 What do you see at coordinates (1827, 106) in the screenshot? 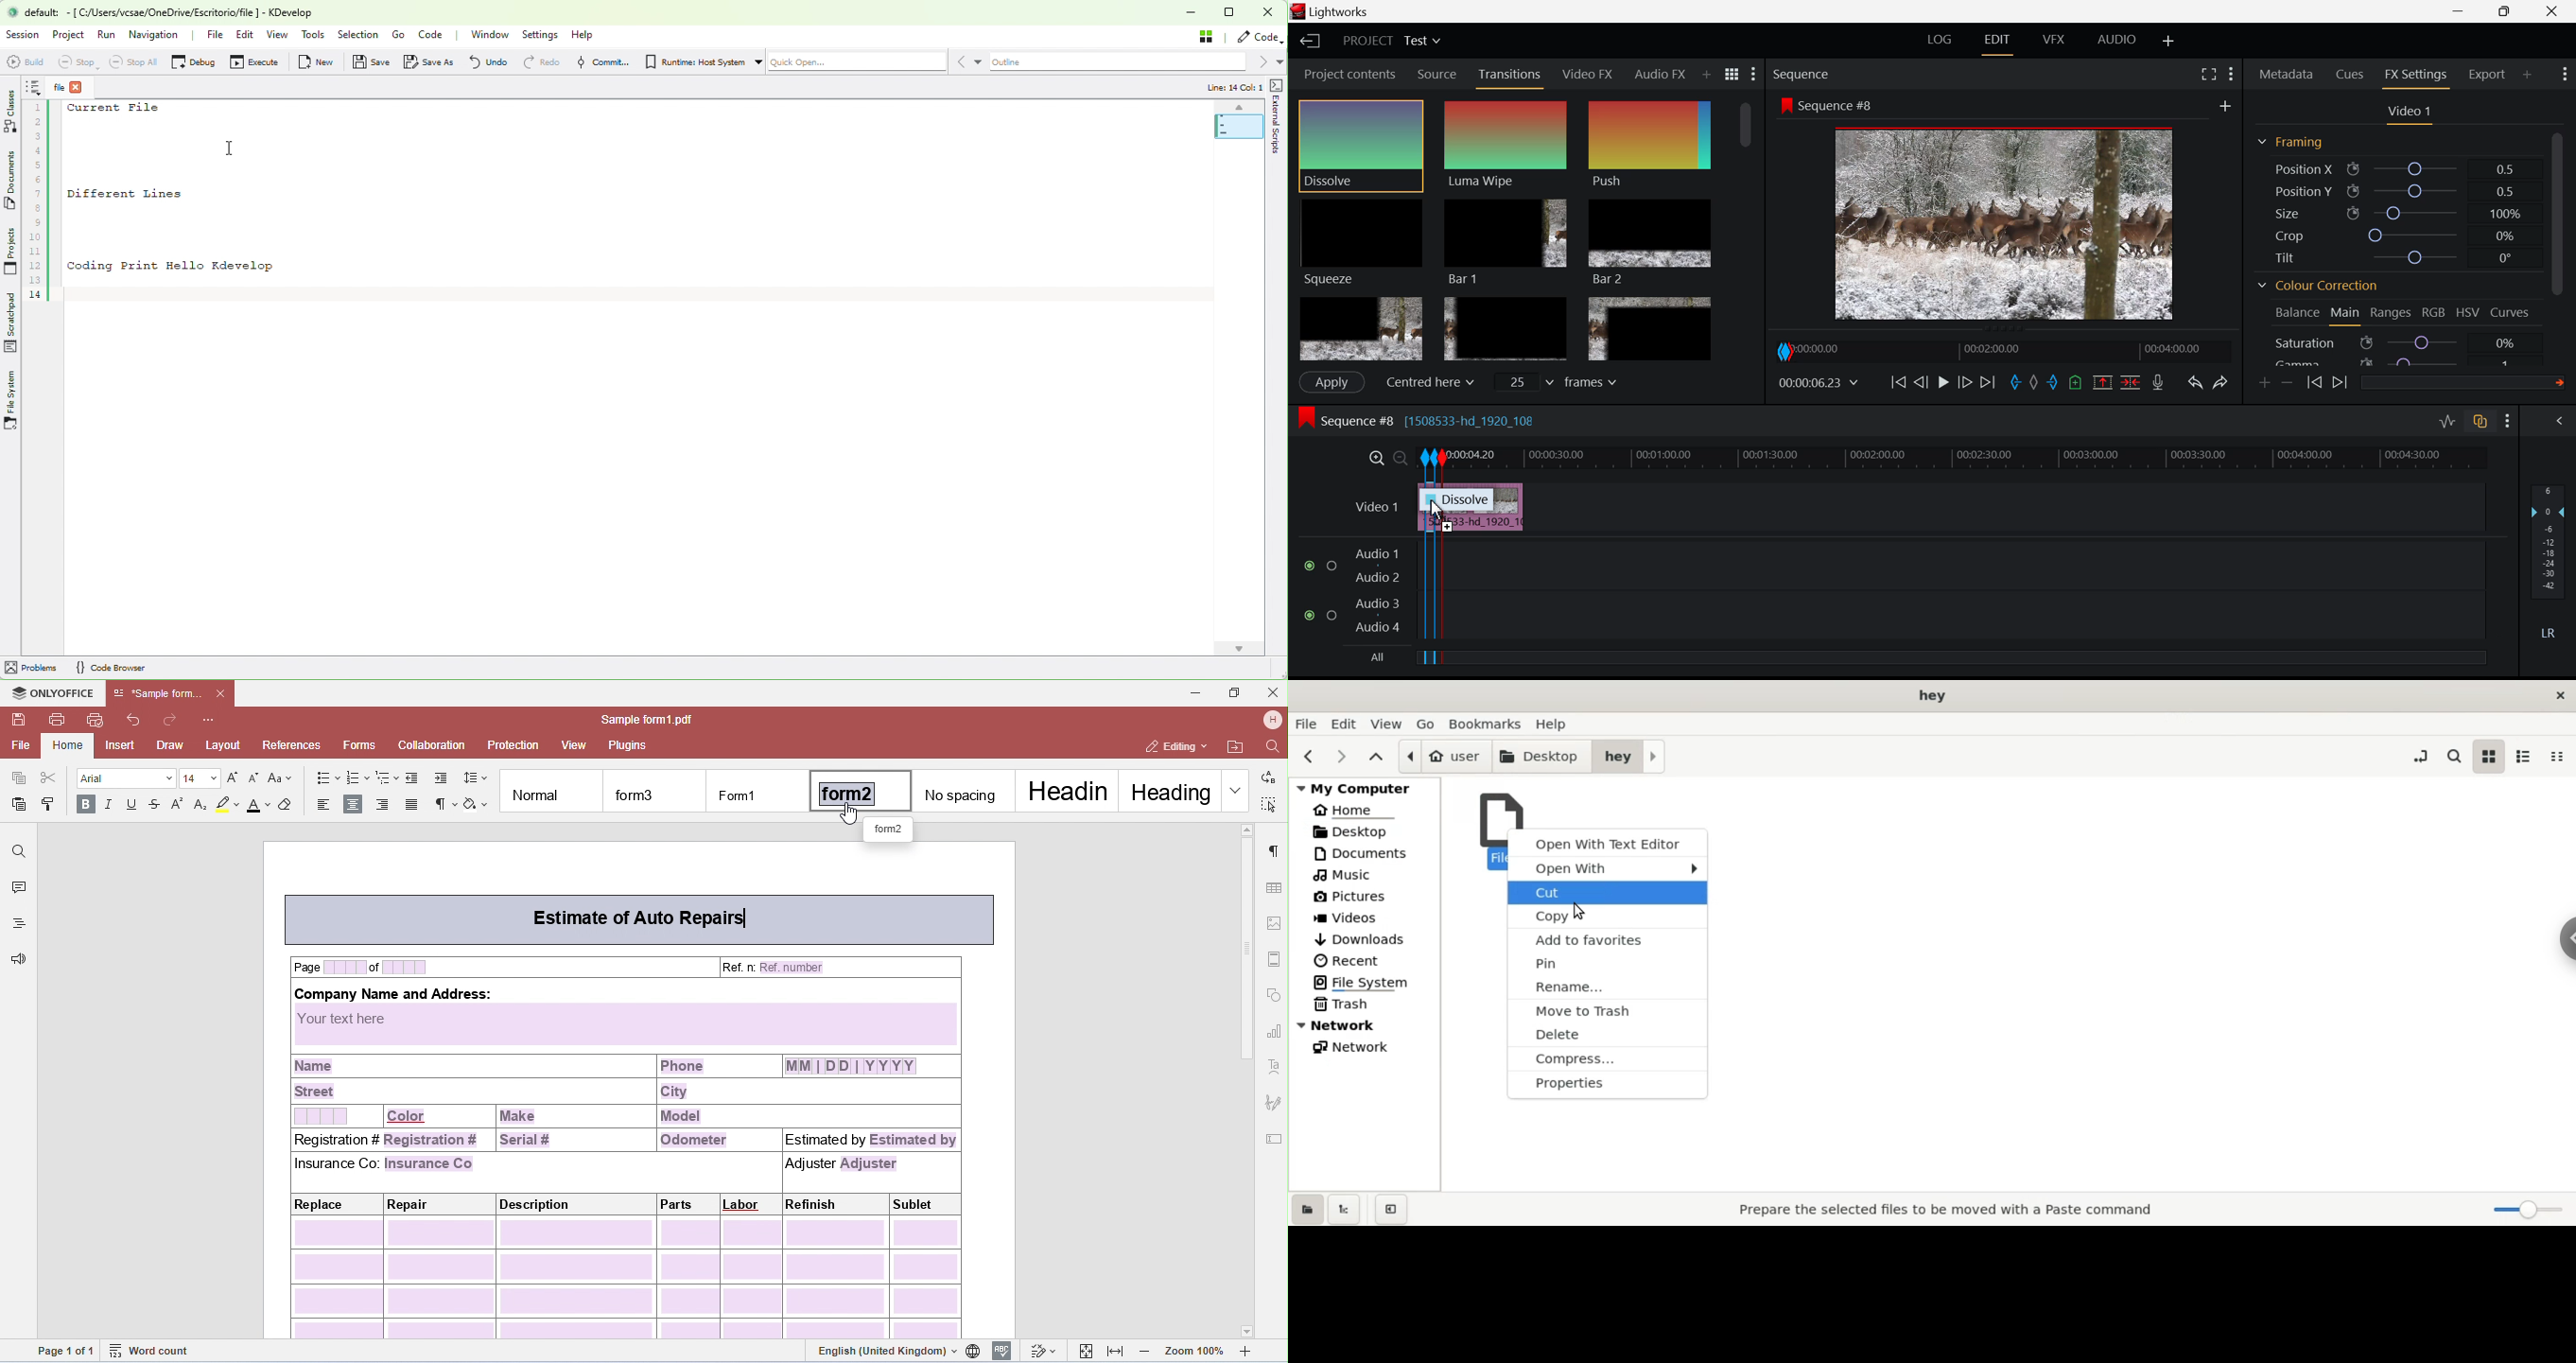
I see `Sequence #8` at bounding box center [1827, 106].